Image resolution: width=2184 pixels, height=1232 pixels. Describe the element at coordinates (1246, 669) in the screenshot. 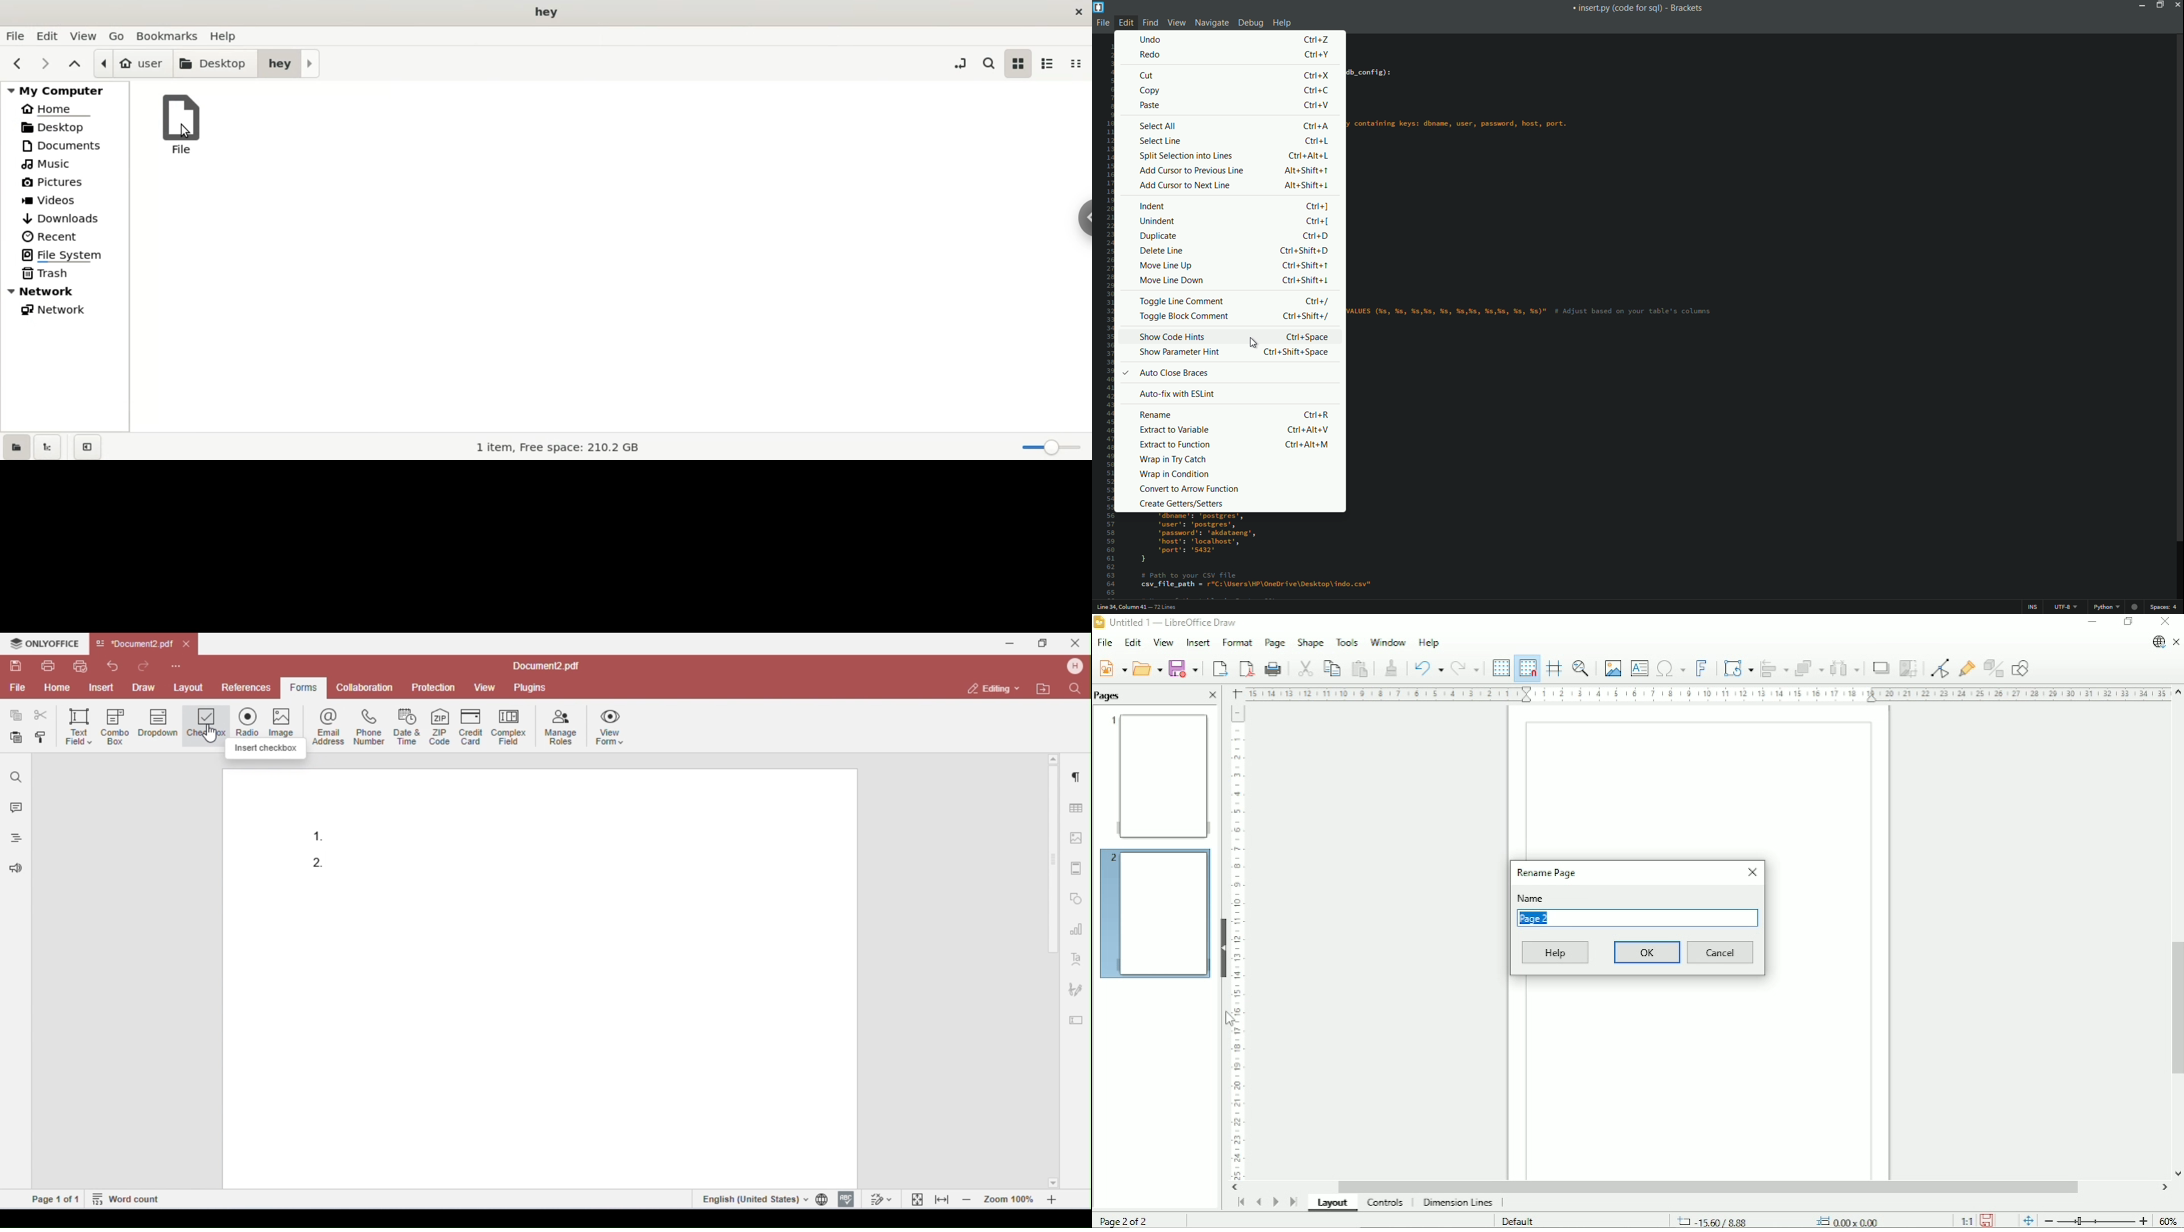

I see `Export directly as PDF` at that location.